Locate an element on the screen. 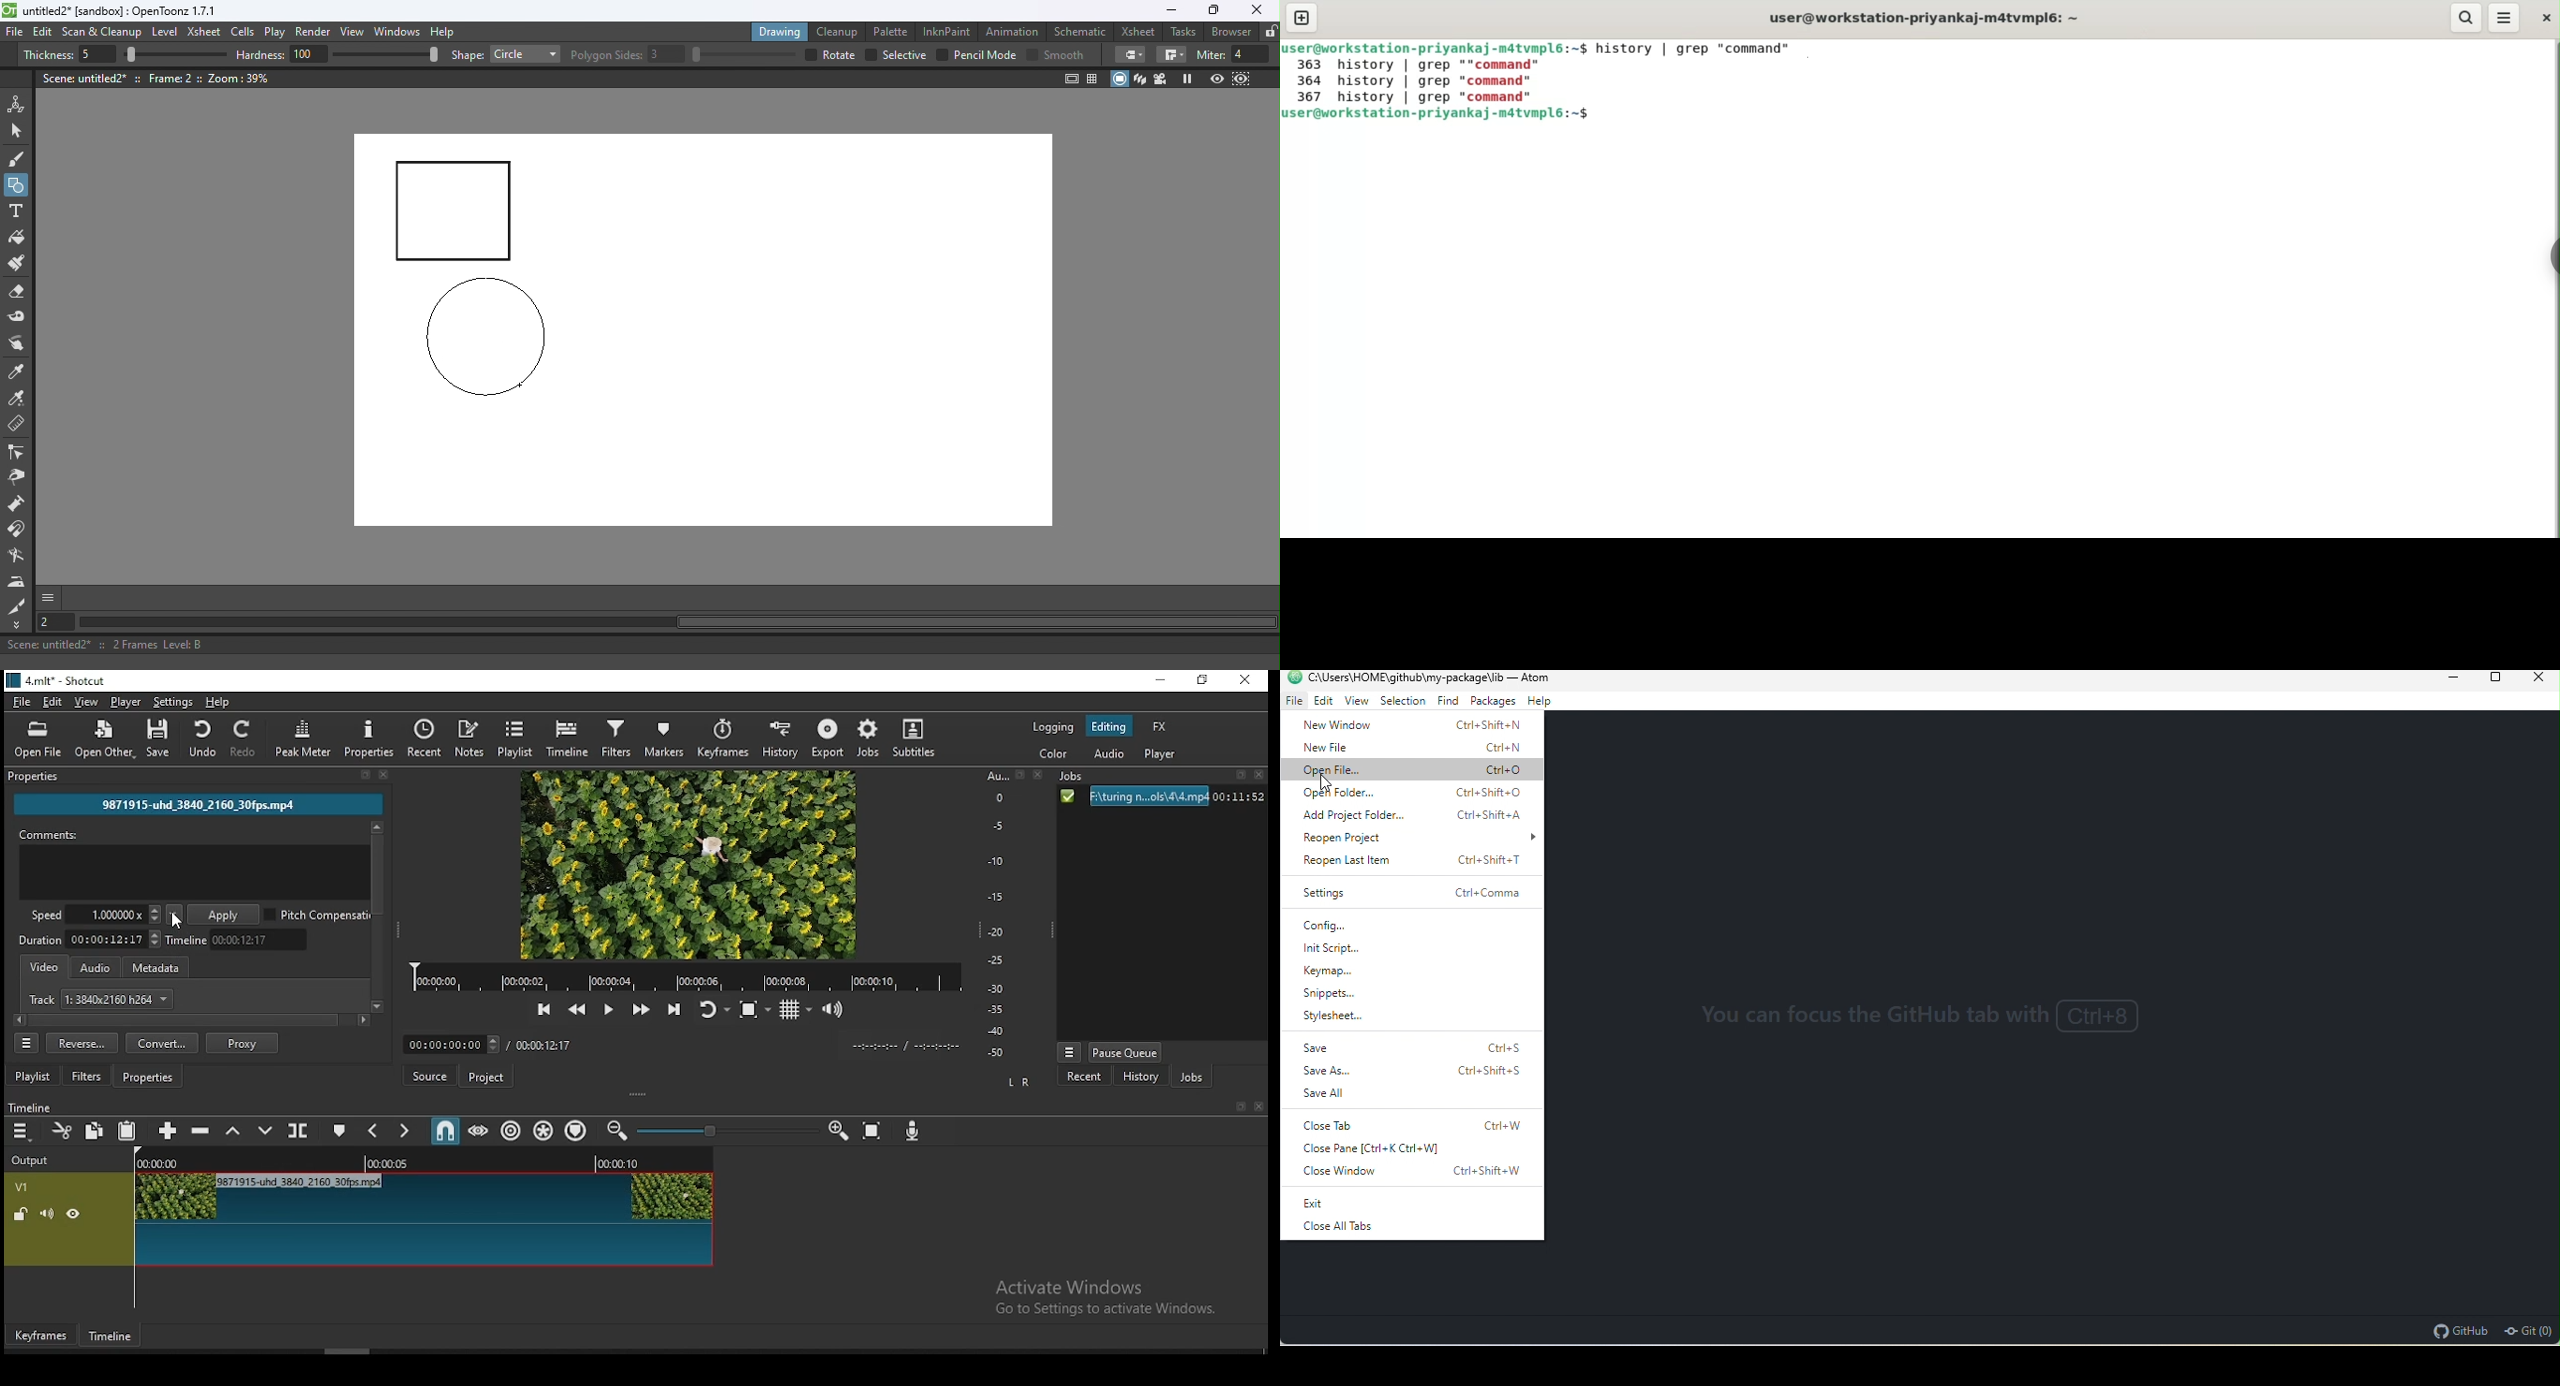  cut is located at coordinates (59, 1130).